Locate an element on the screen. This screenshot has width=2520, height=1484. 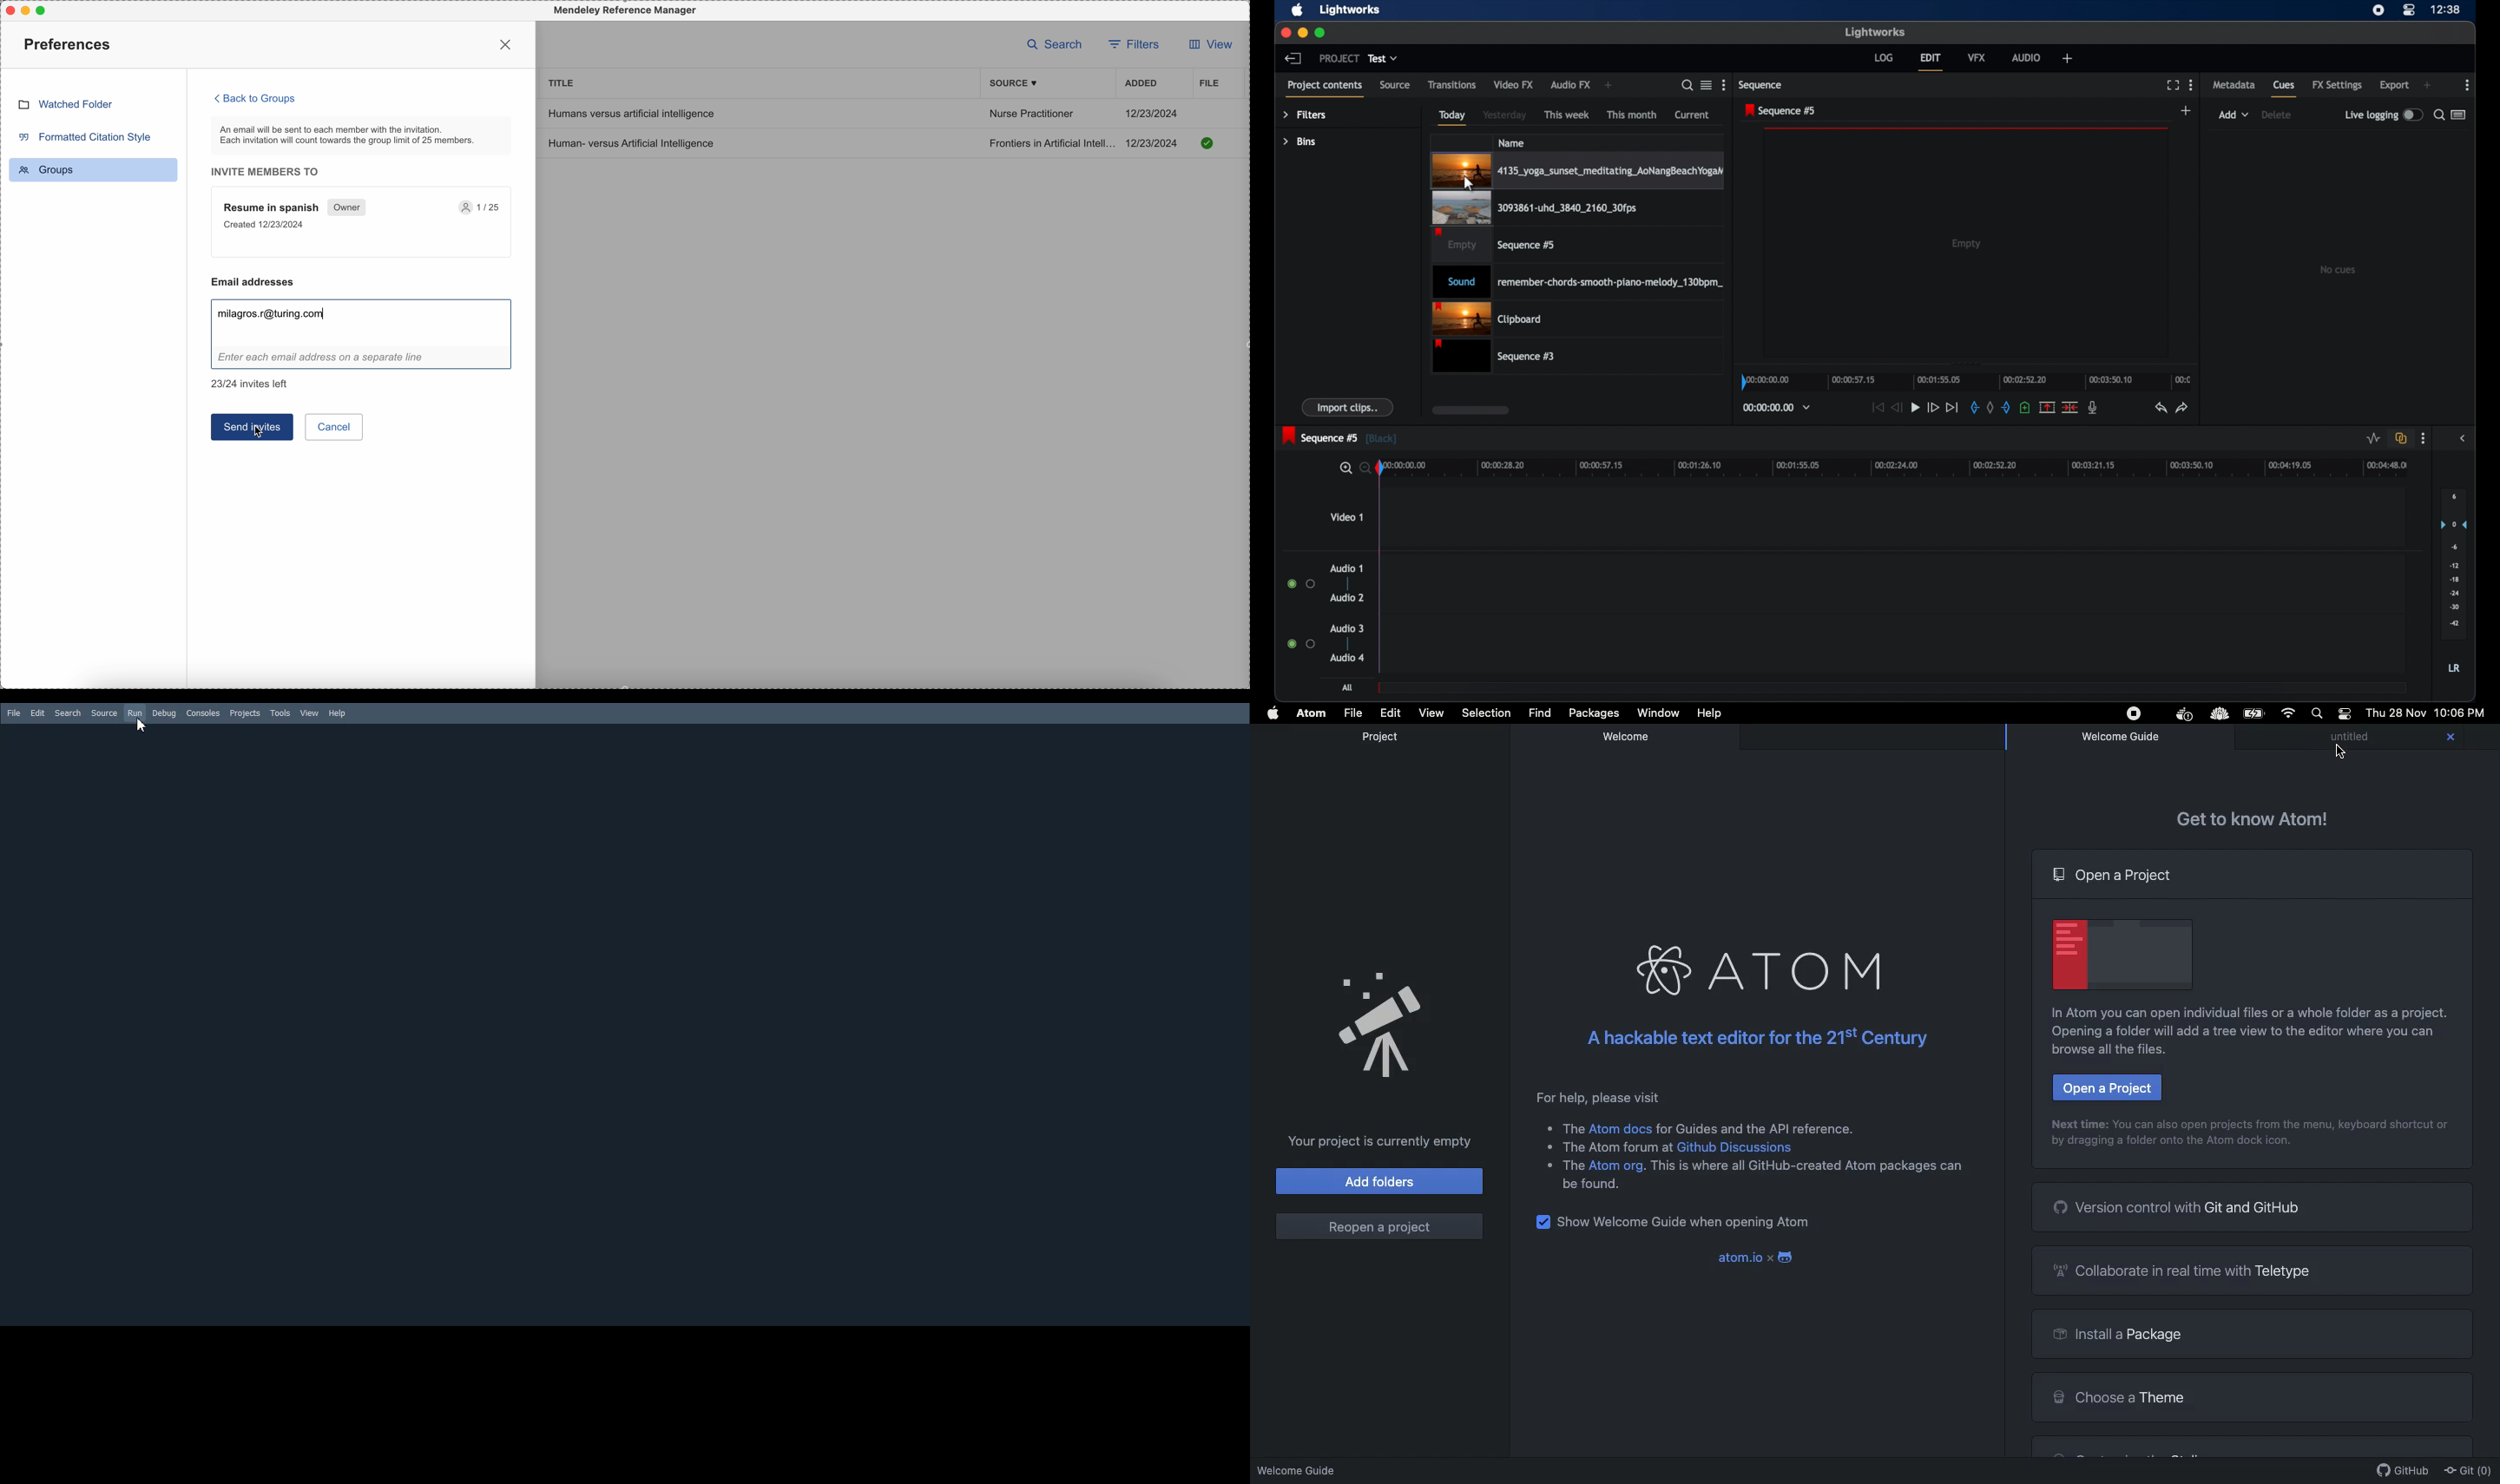
zoom  is located at coordinates (1352, 467).